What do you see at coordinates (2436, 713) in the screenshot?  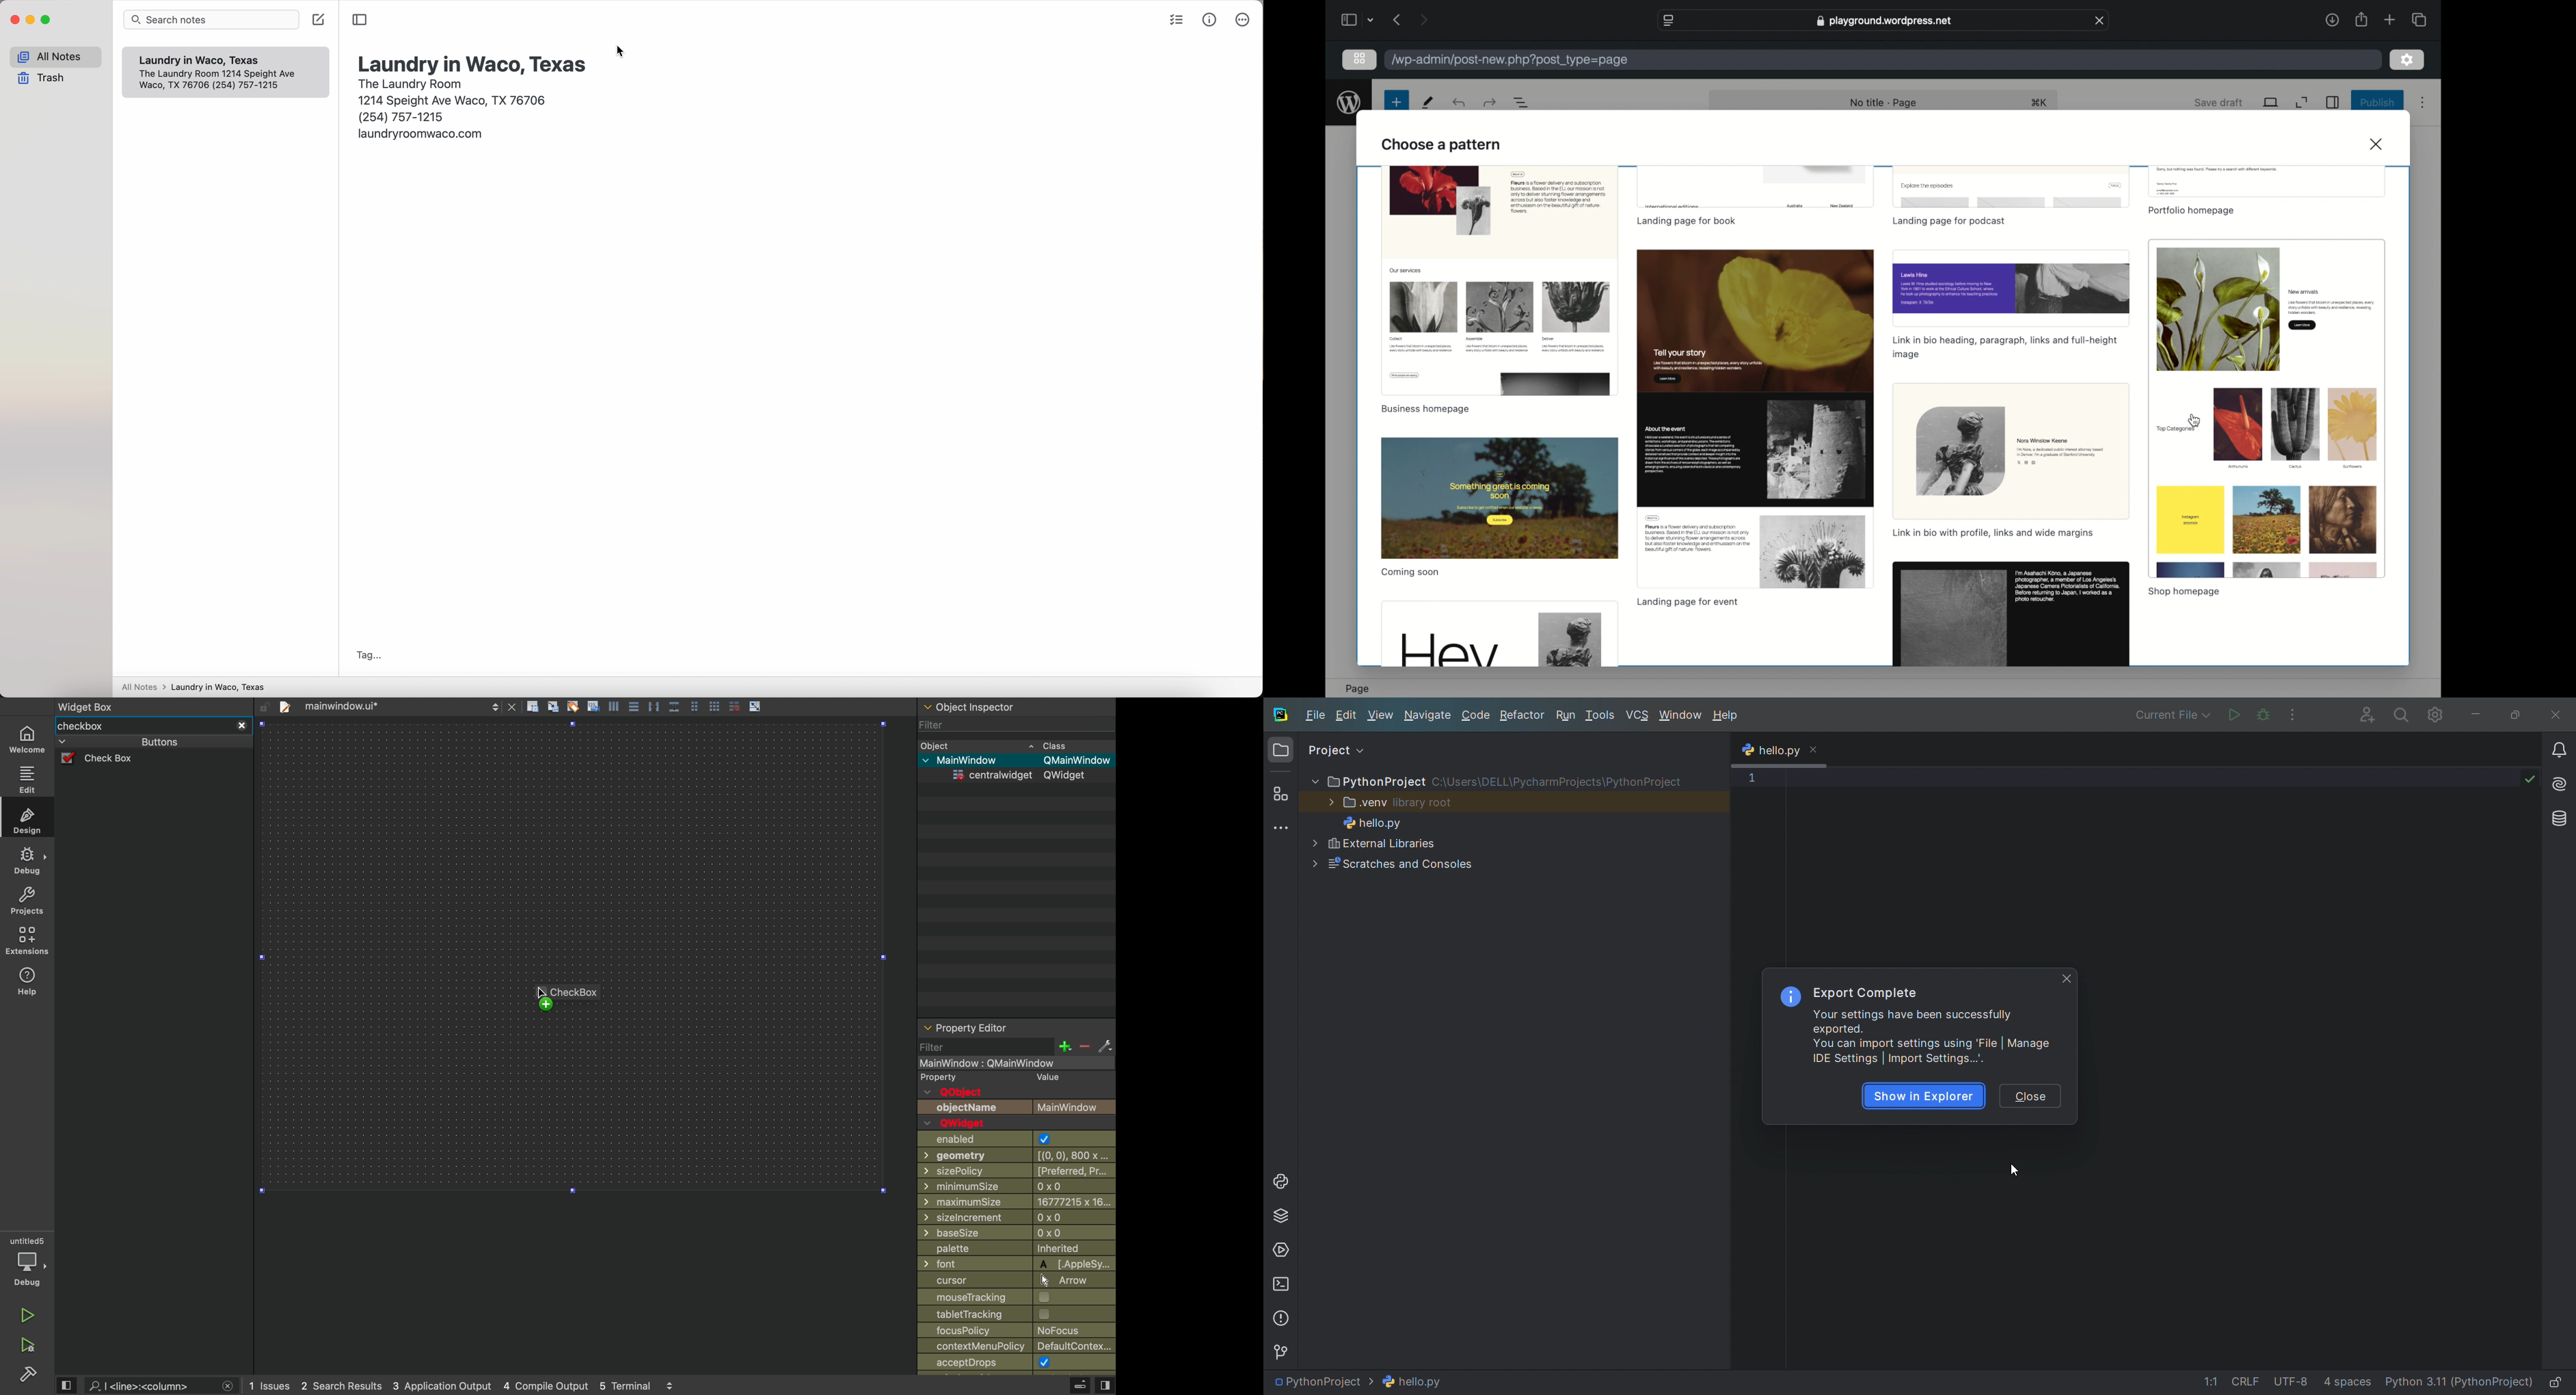 I see `settings` at bounding box center [2436, 713].